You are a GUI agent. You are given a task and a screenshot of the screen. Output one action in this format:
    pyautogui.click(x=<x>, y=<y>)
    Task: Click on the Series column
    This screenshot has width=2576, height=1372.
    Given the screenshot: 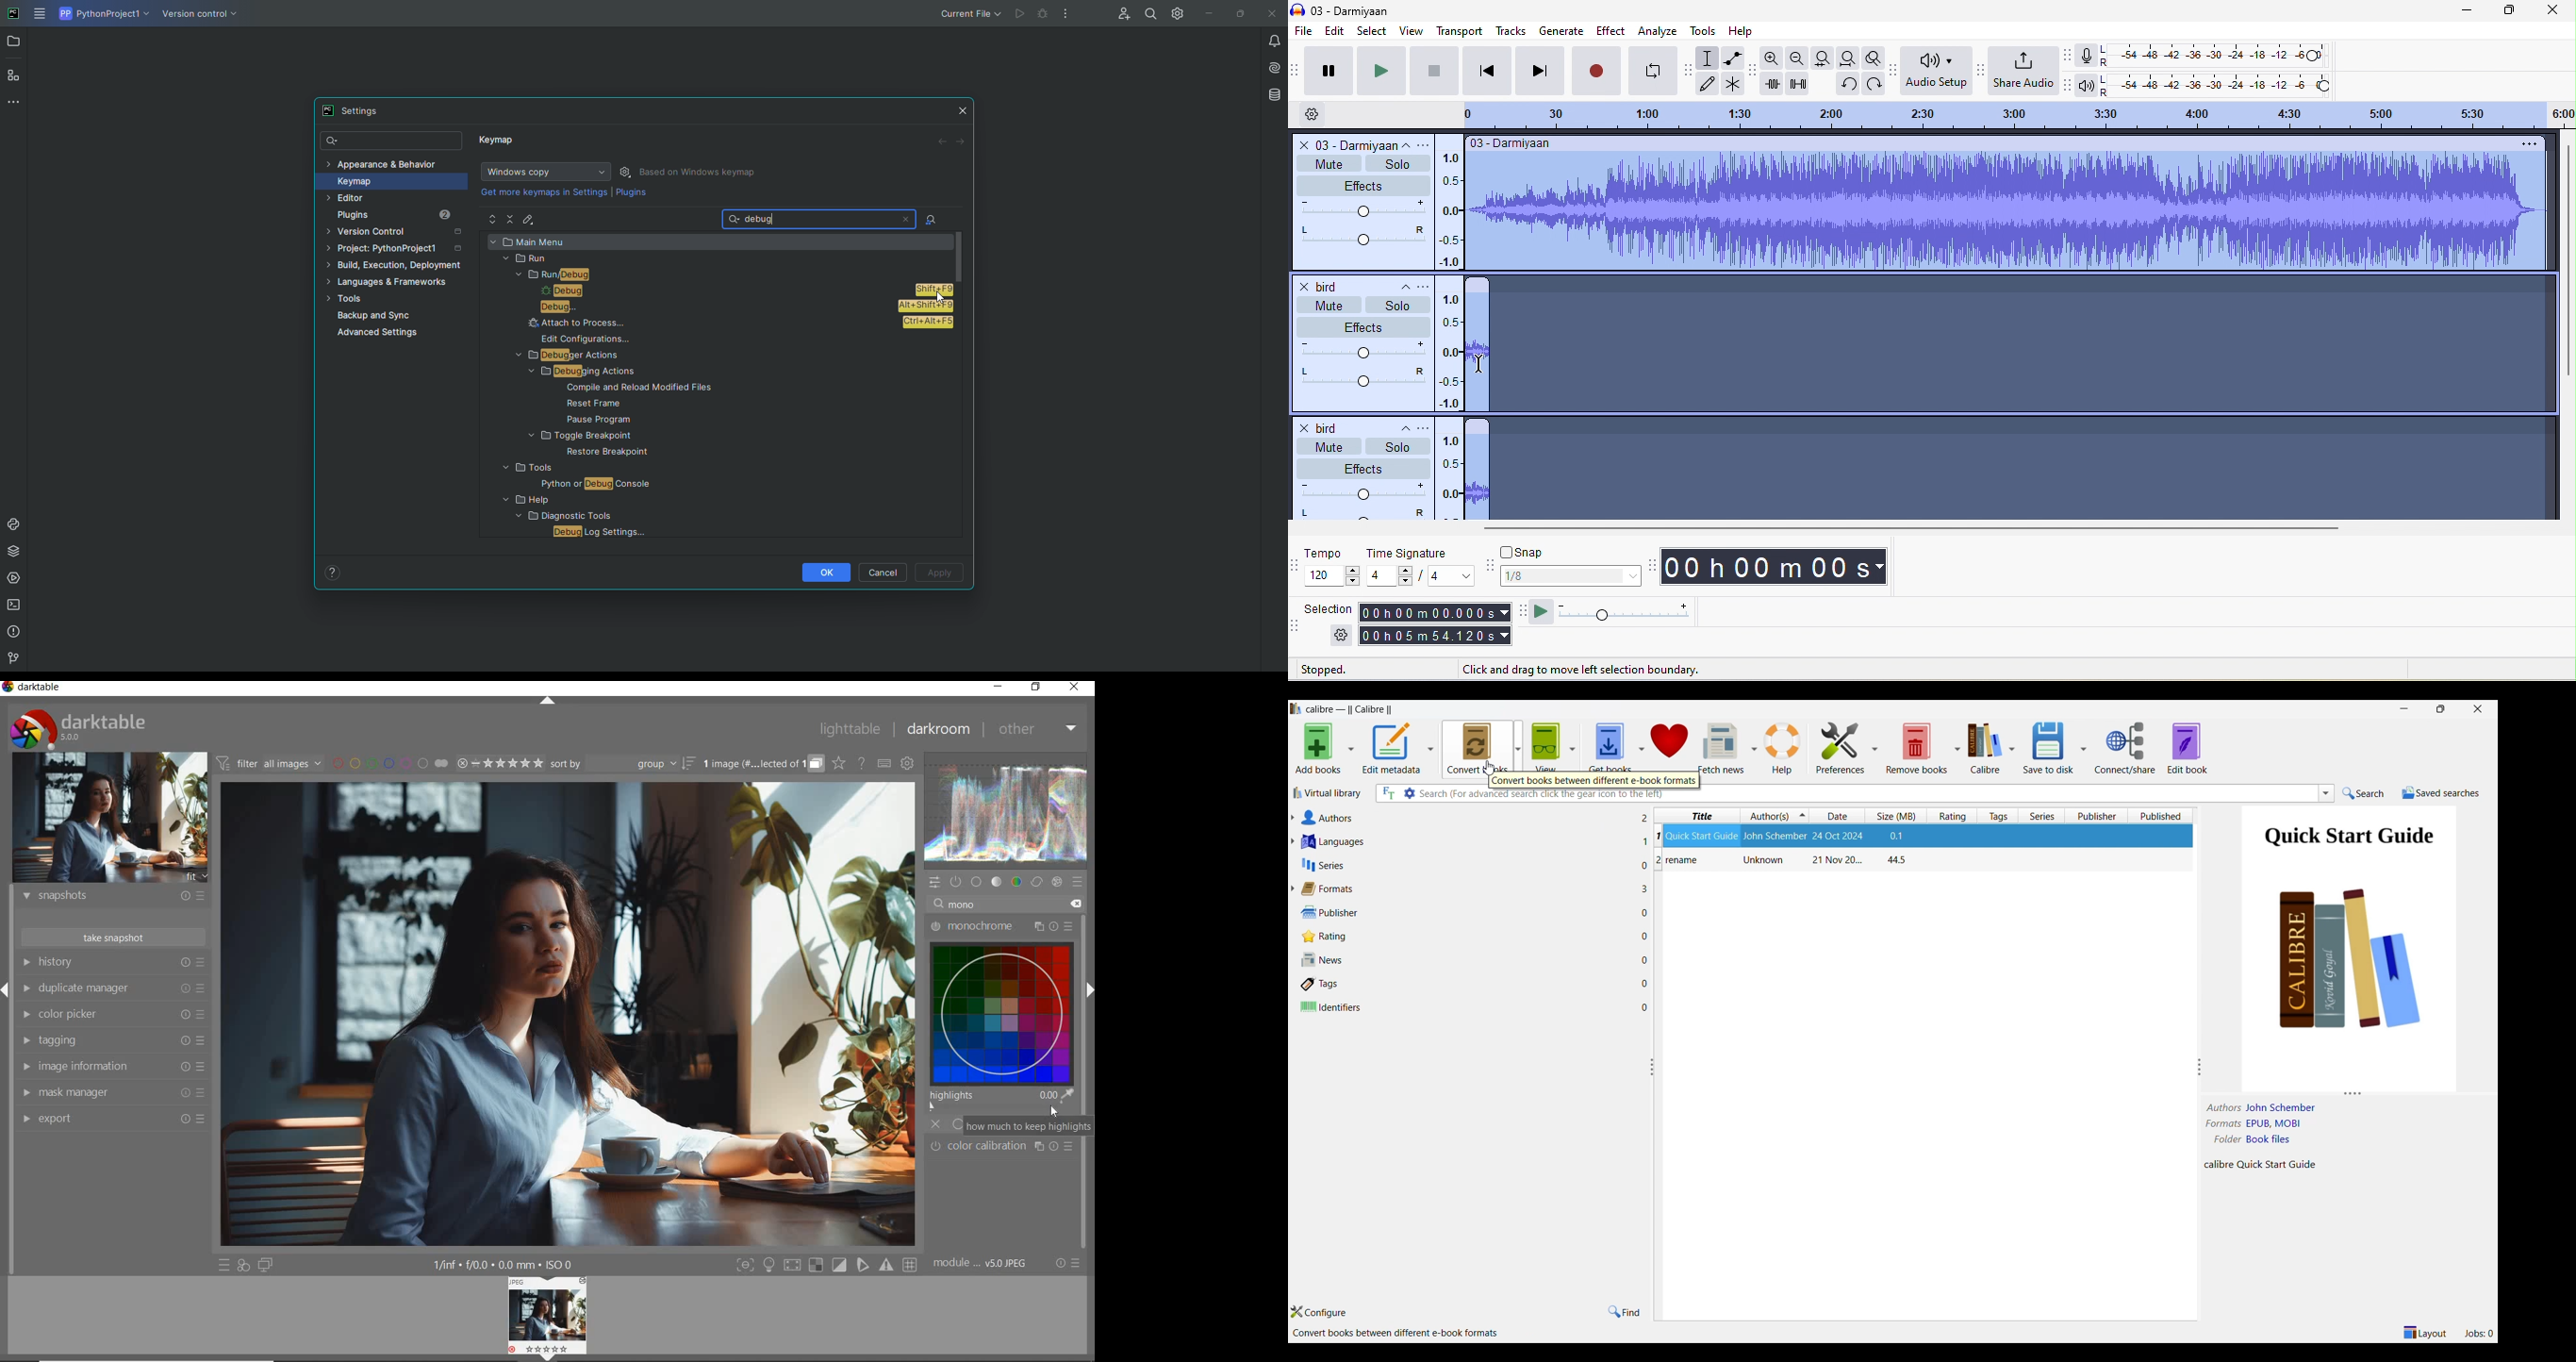 What is the action you would take?
    pyautogui.click(x=2042, y=815)
    